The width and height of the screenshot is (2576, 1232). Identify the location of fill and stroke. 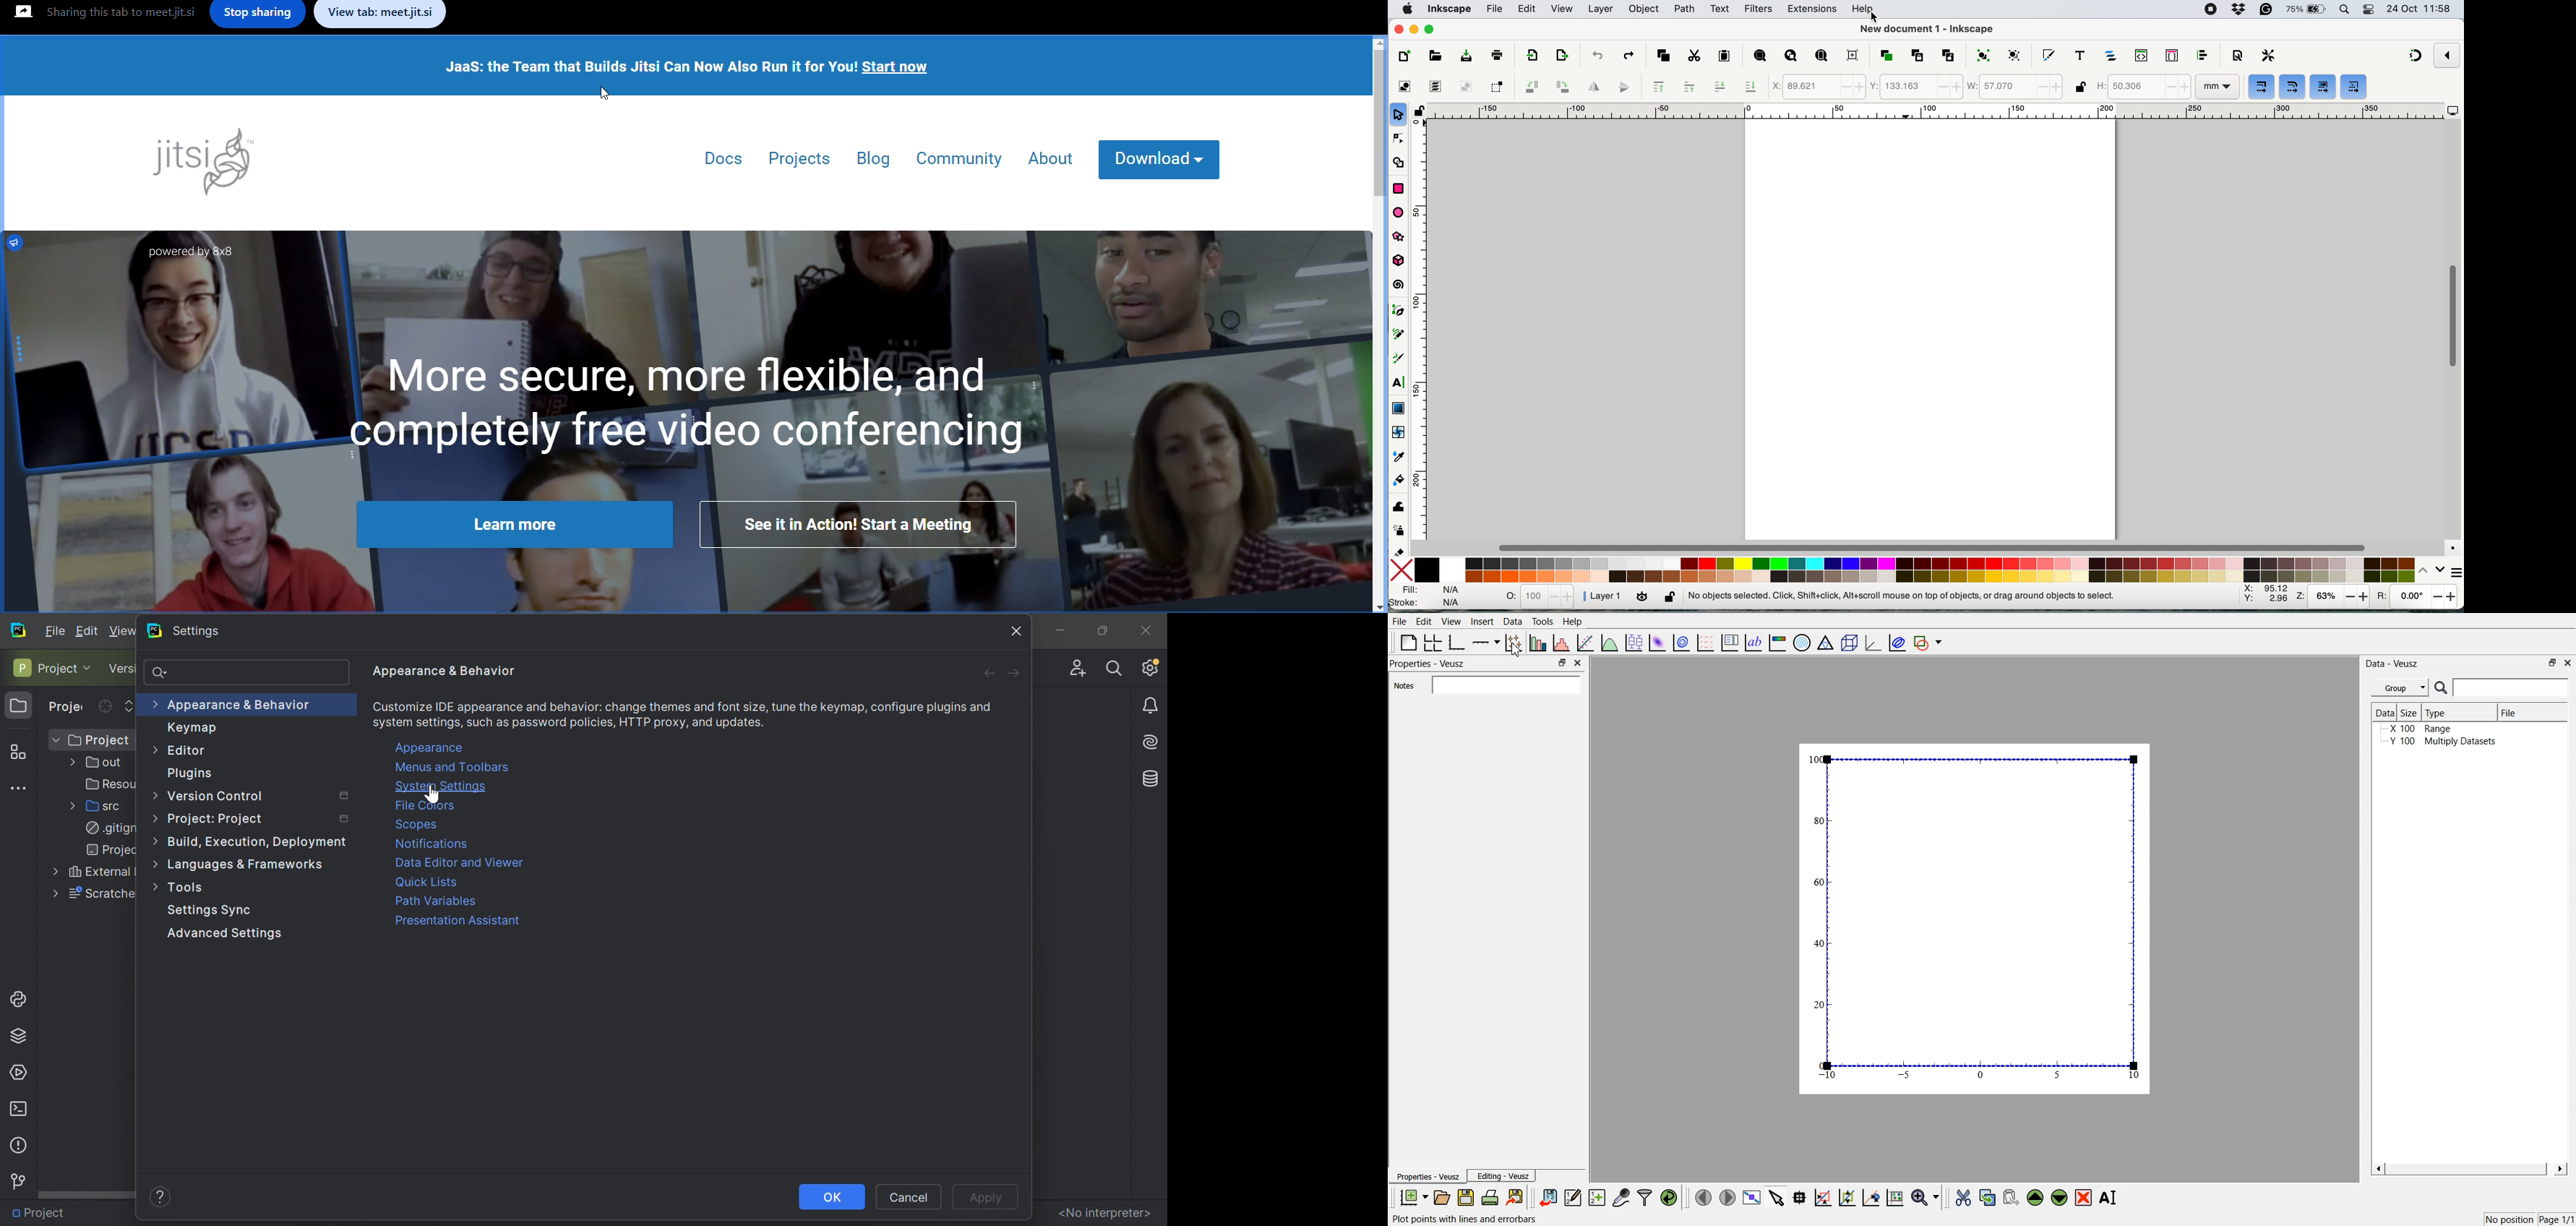
(2045, 54).